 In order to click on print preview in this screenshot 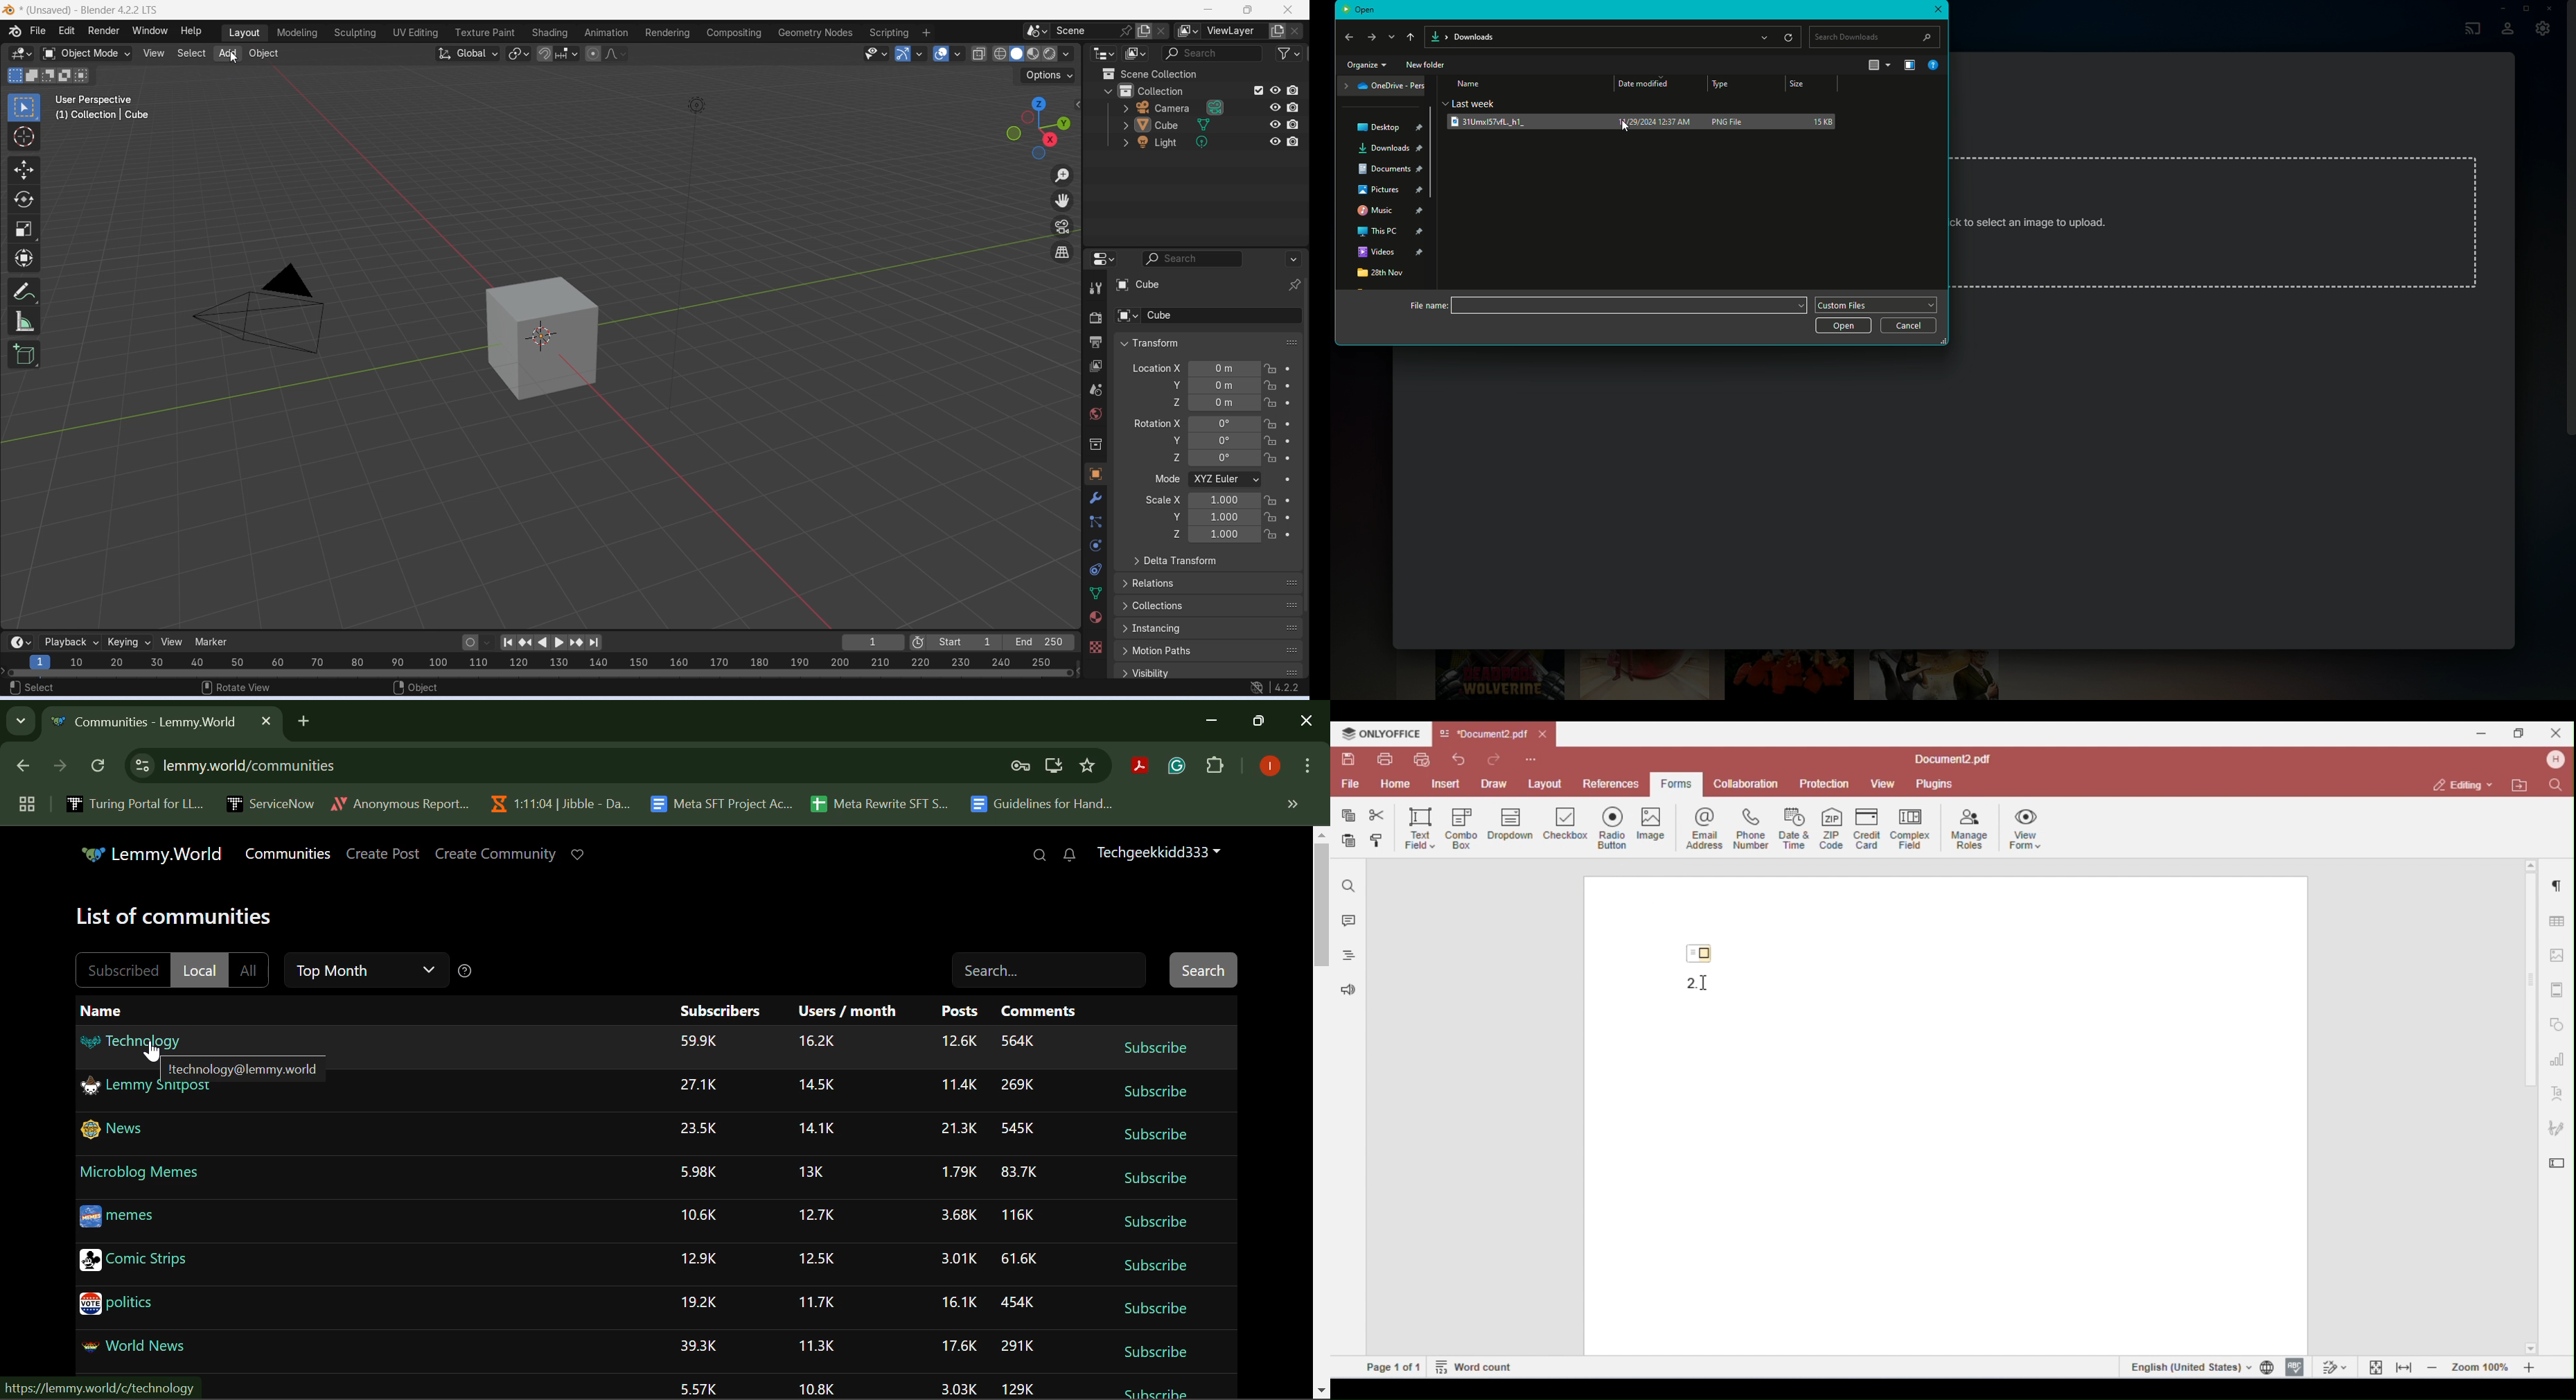, I will do `click(1421, 760)`.